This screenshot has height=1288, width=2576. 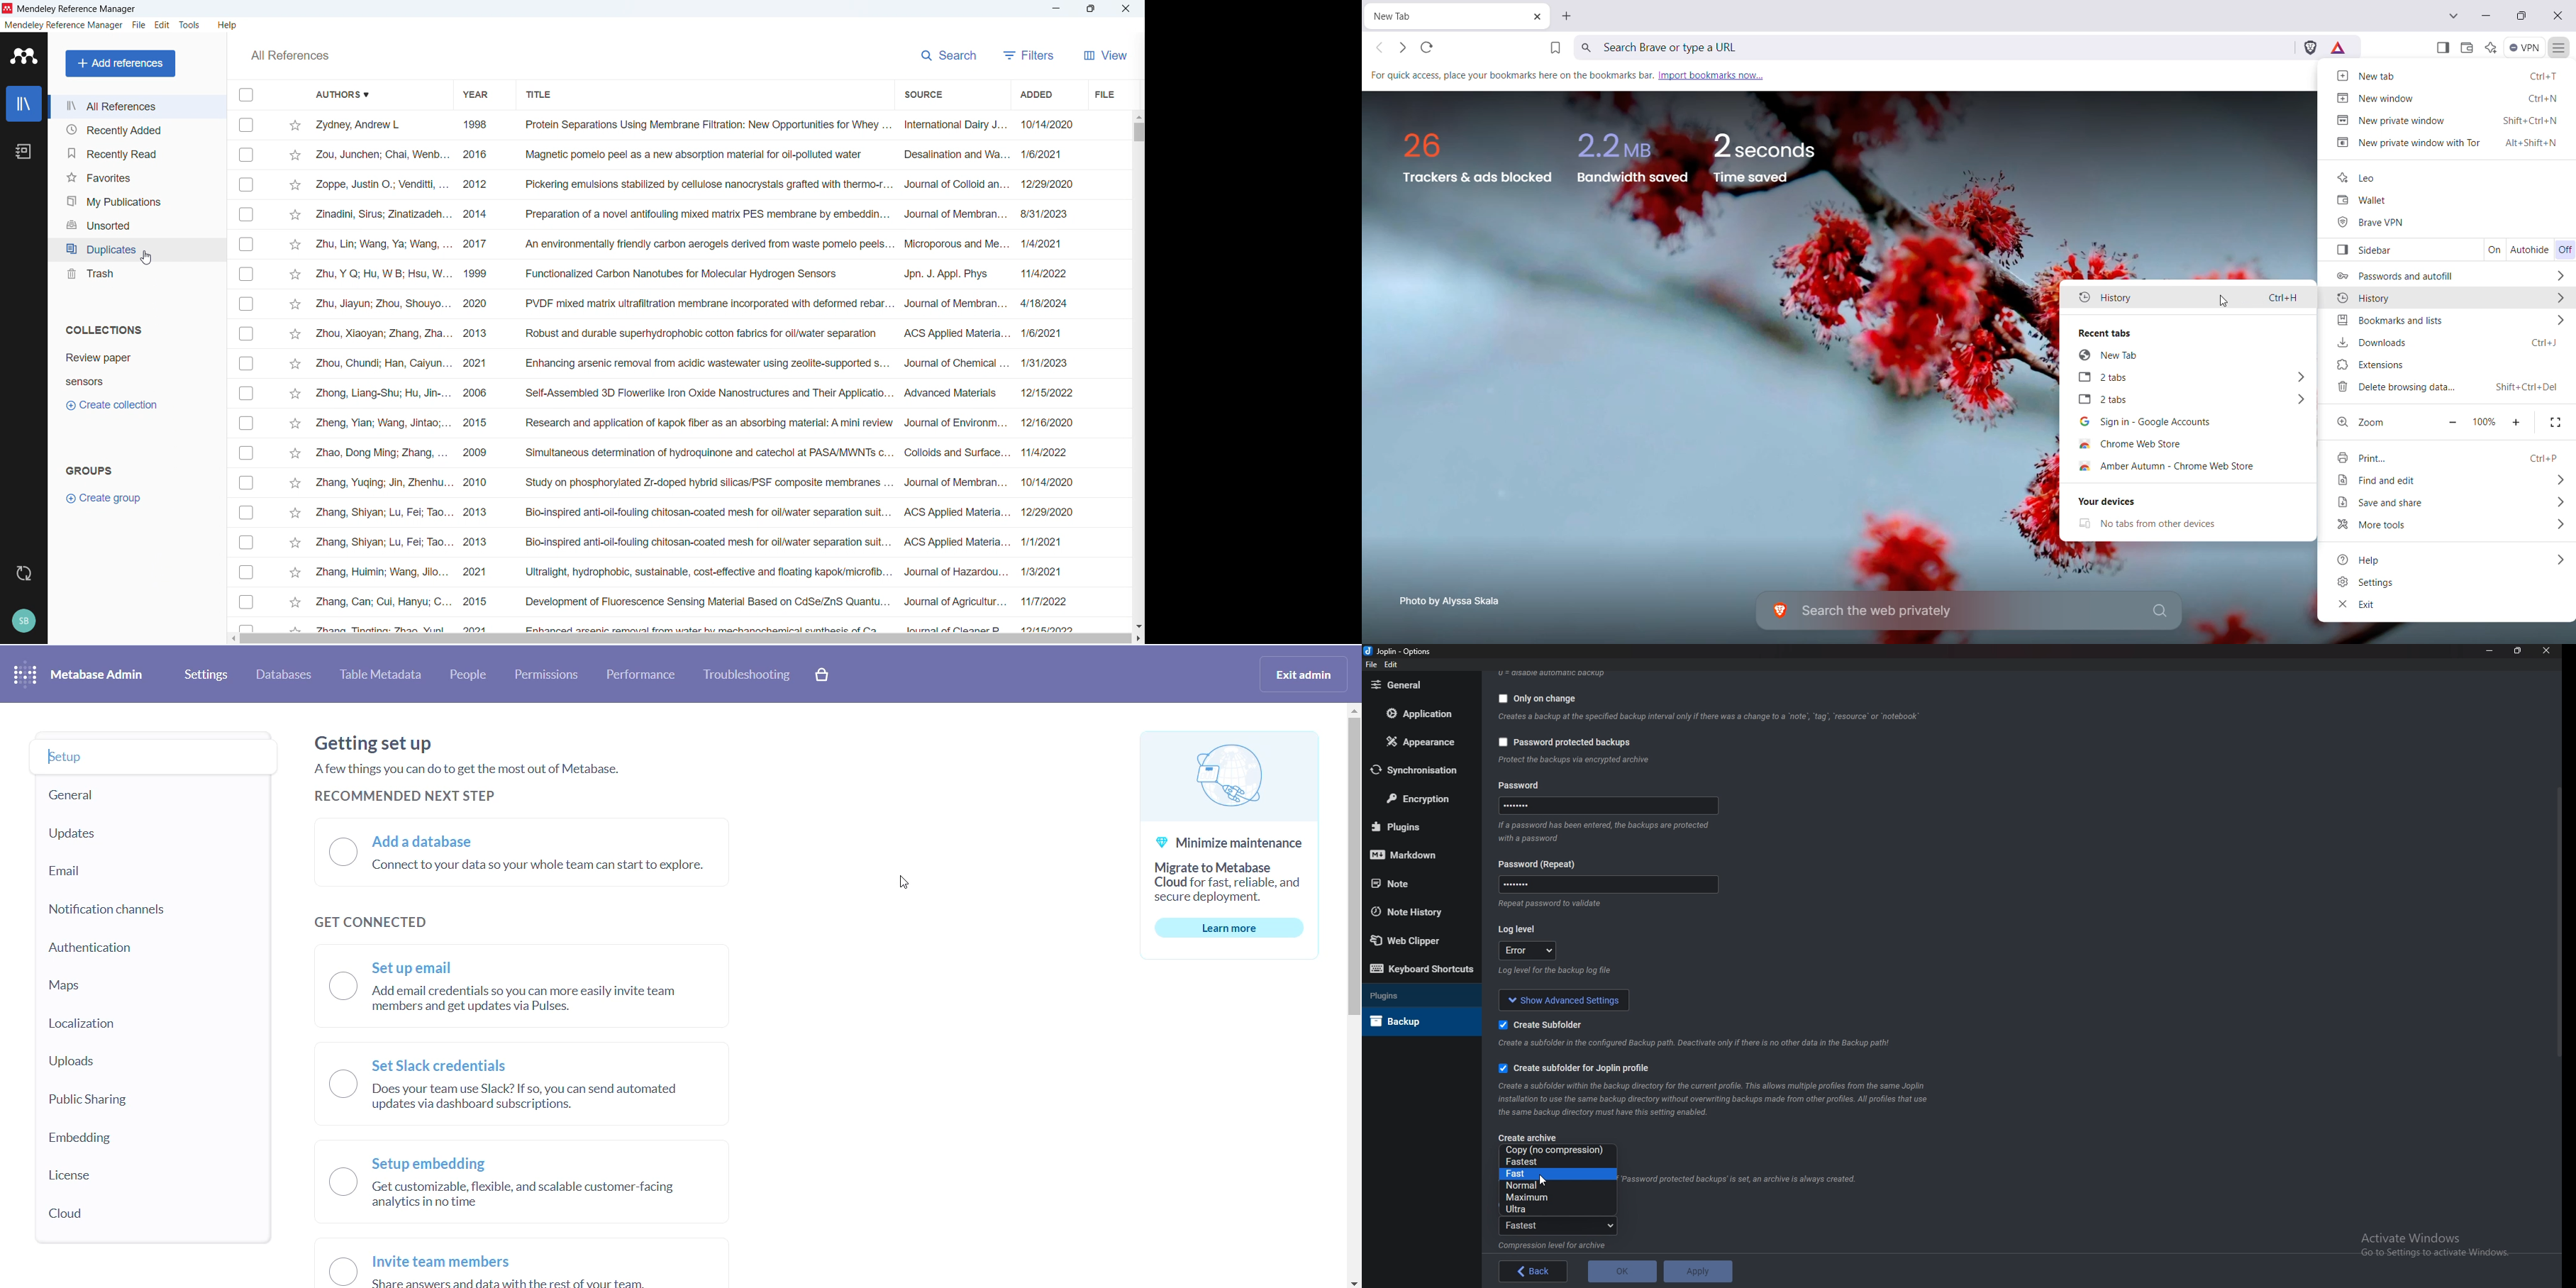 I want to click on metabase admin, so click(x=99, y=676).